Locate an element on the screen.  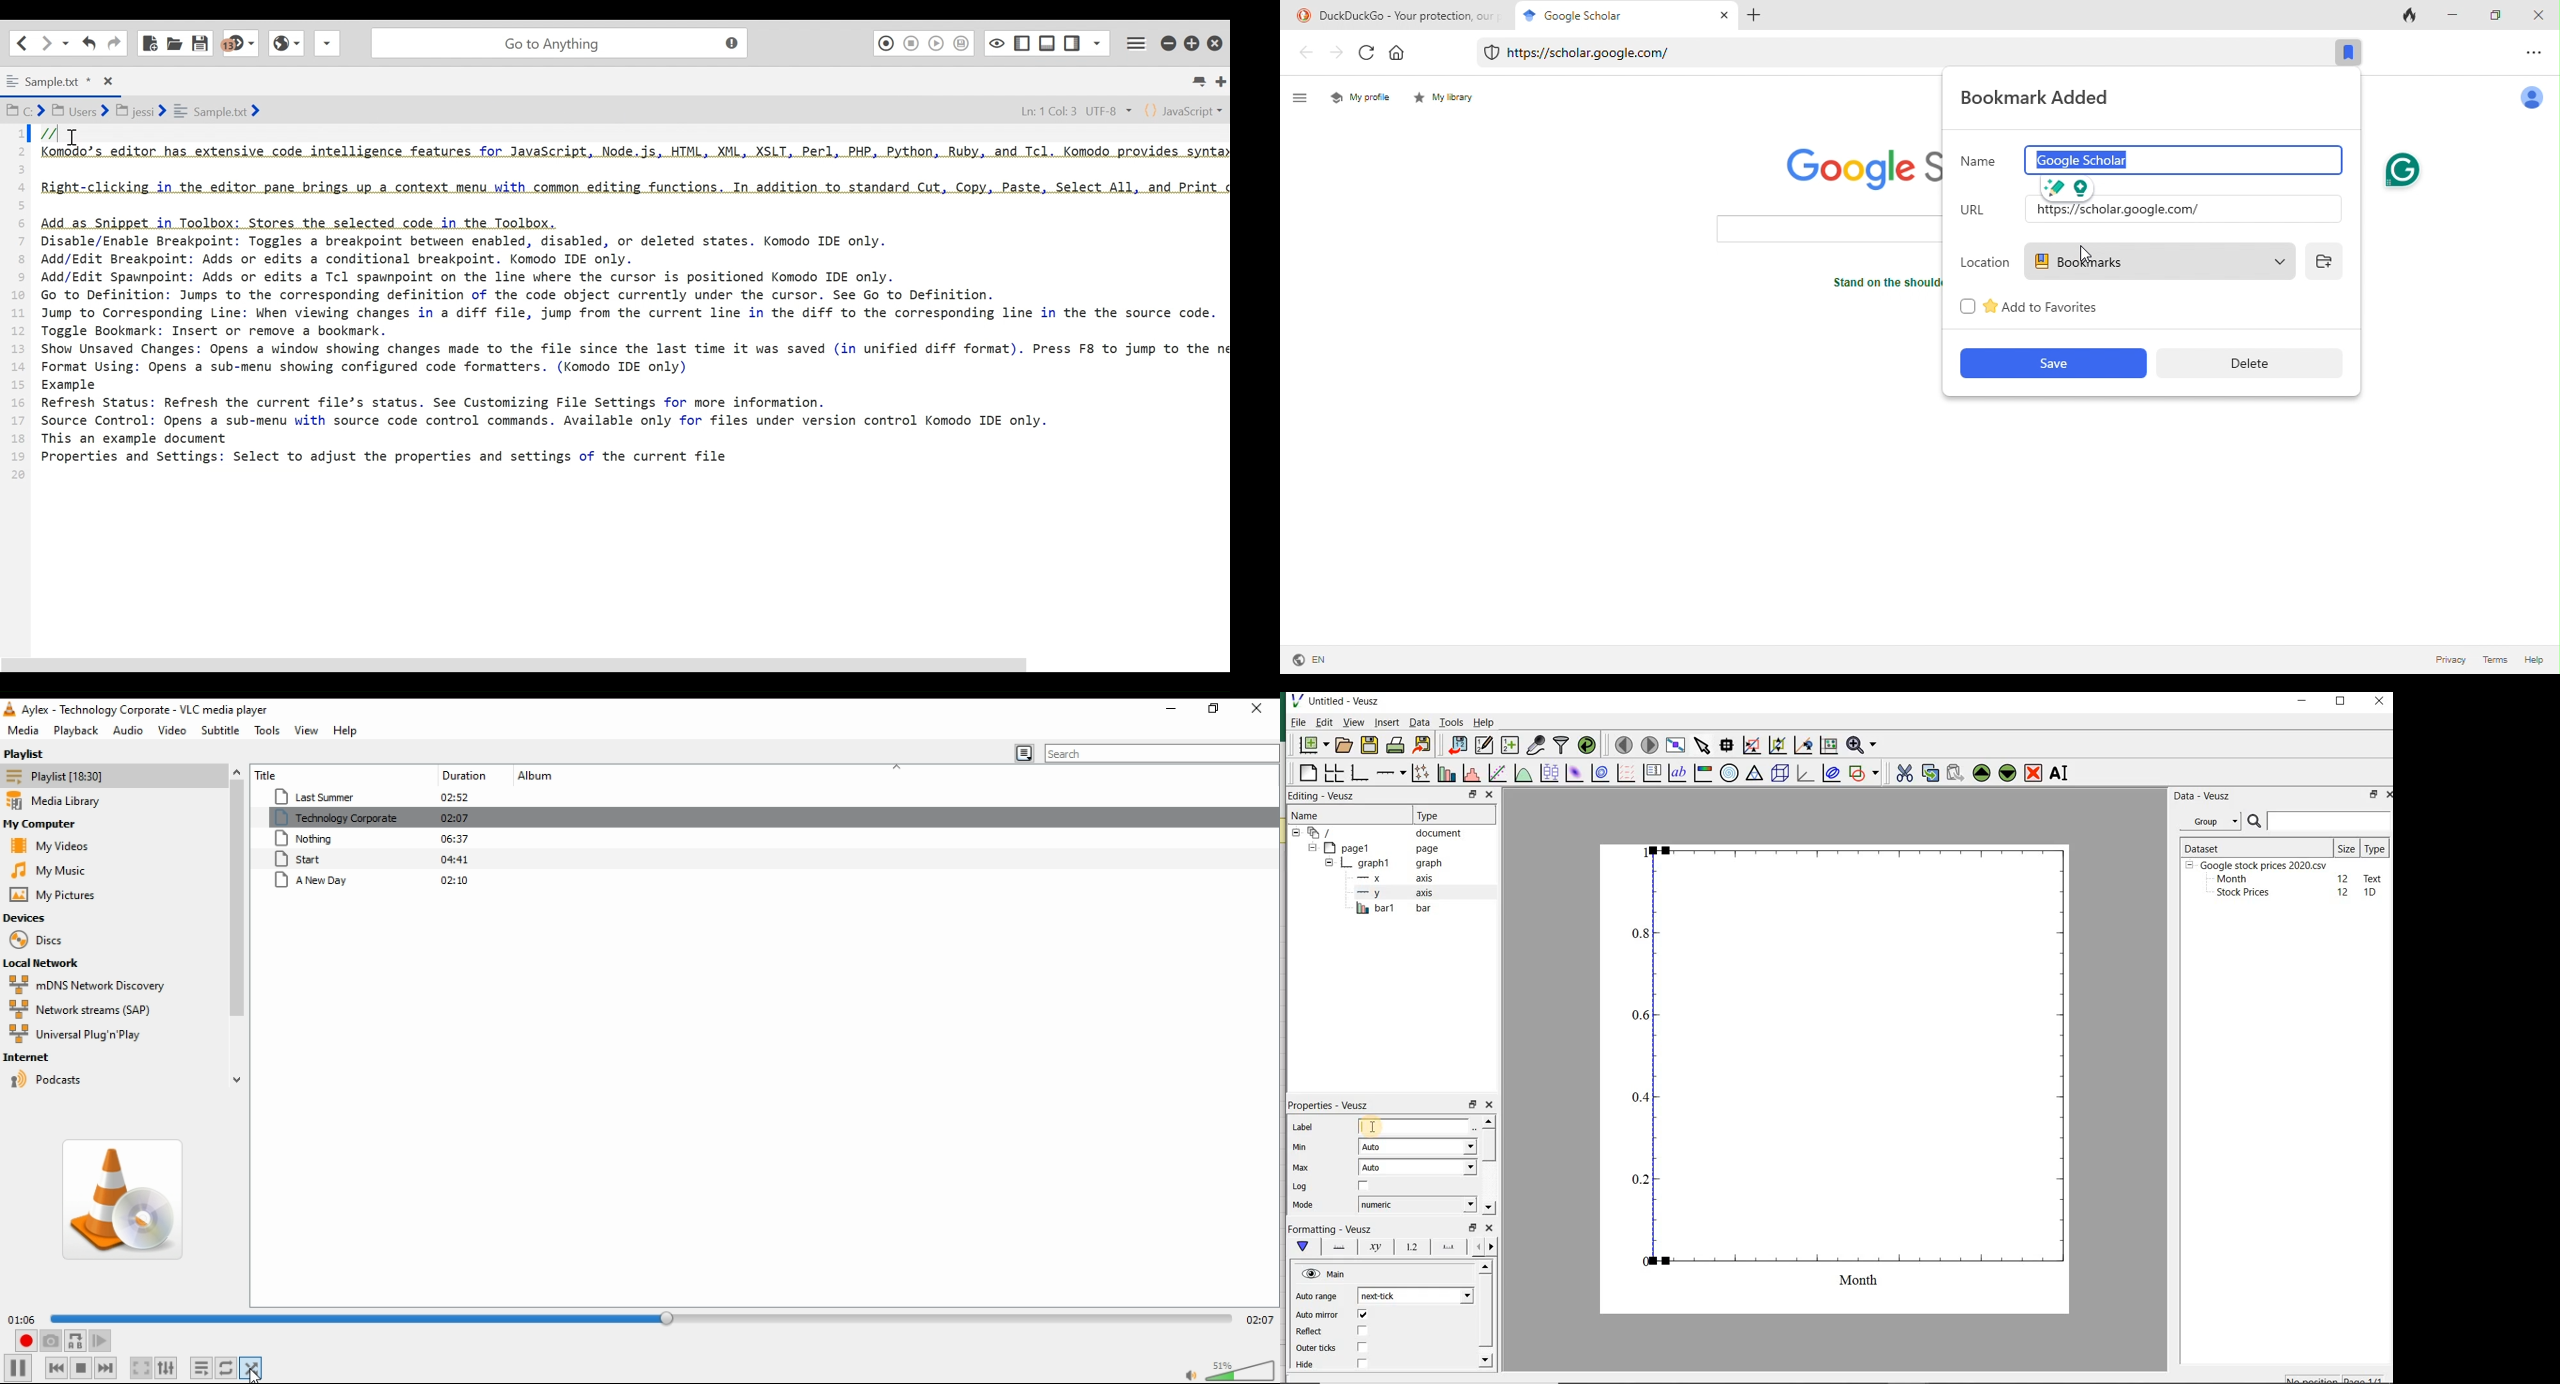
numeric is located at coordinates (1416, 1204).